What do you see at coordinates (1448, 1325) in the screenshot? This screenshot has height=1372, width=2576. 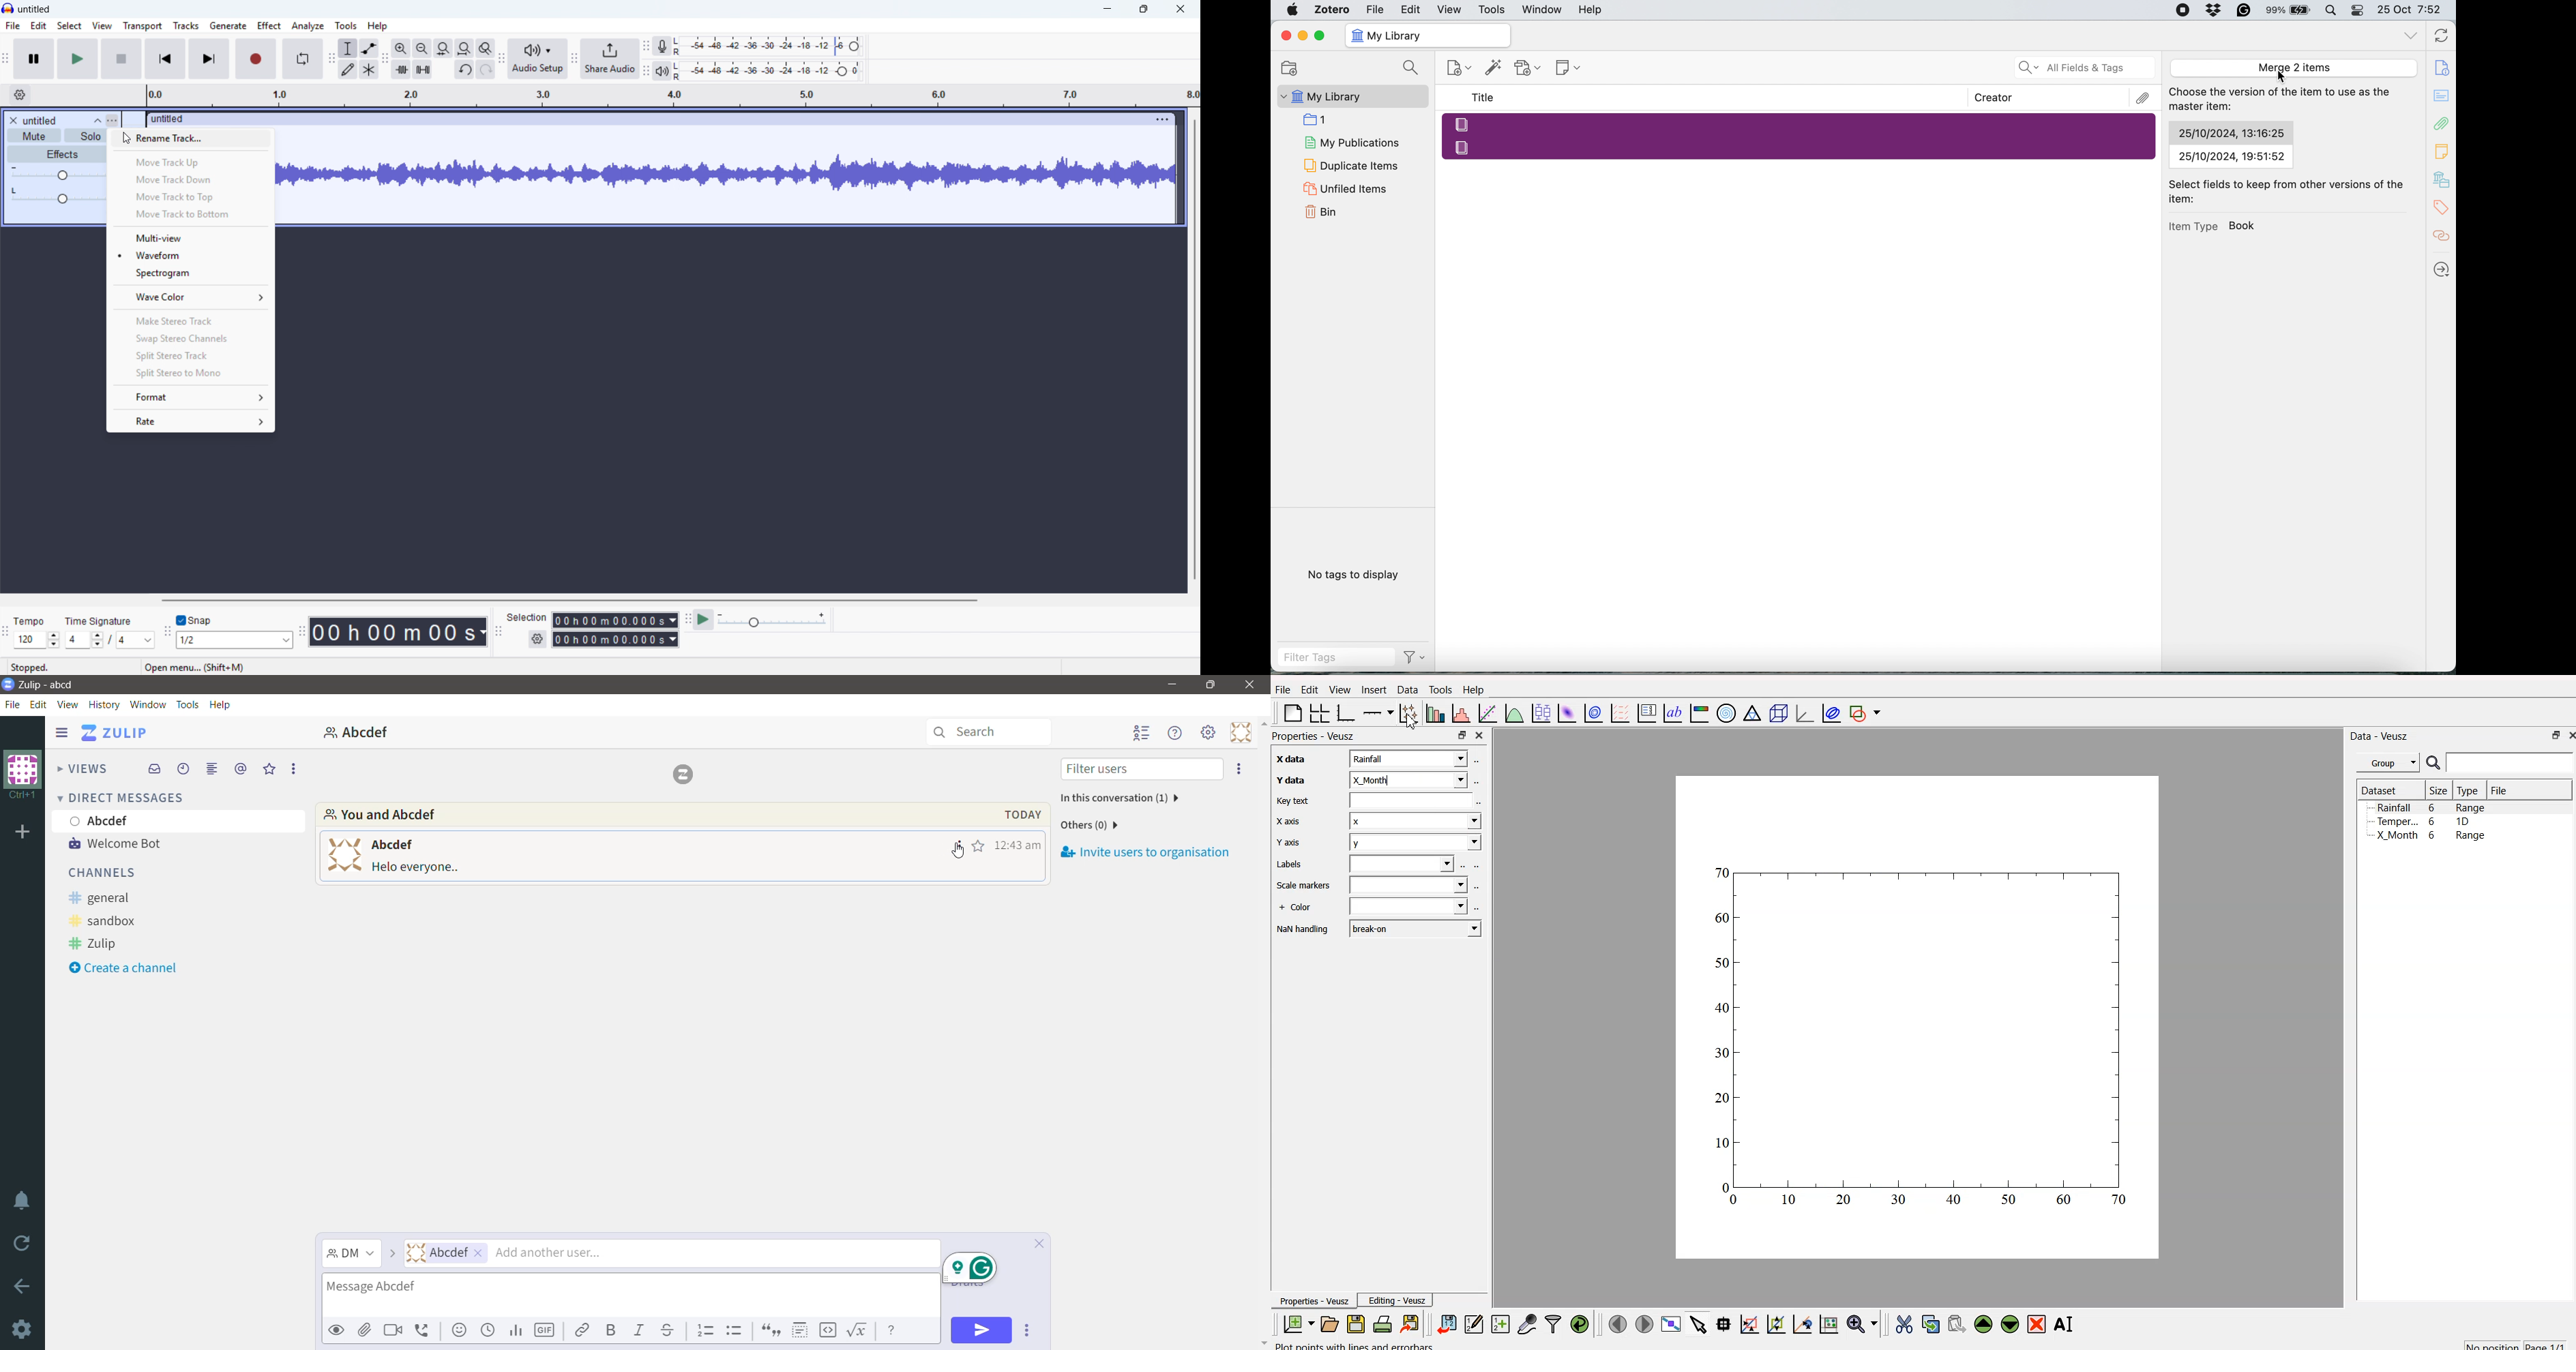 I see `import data` at bounding box center [1448, 1325].